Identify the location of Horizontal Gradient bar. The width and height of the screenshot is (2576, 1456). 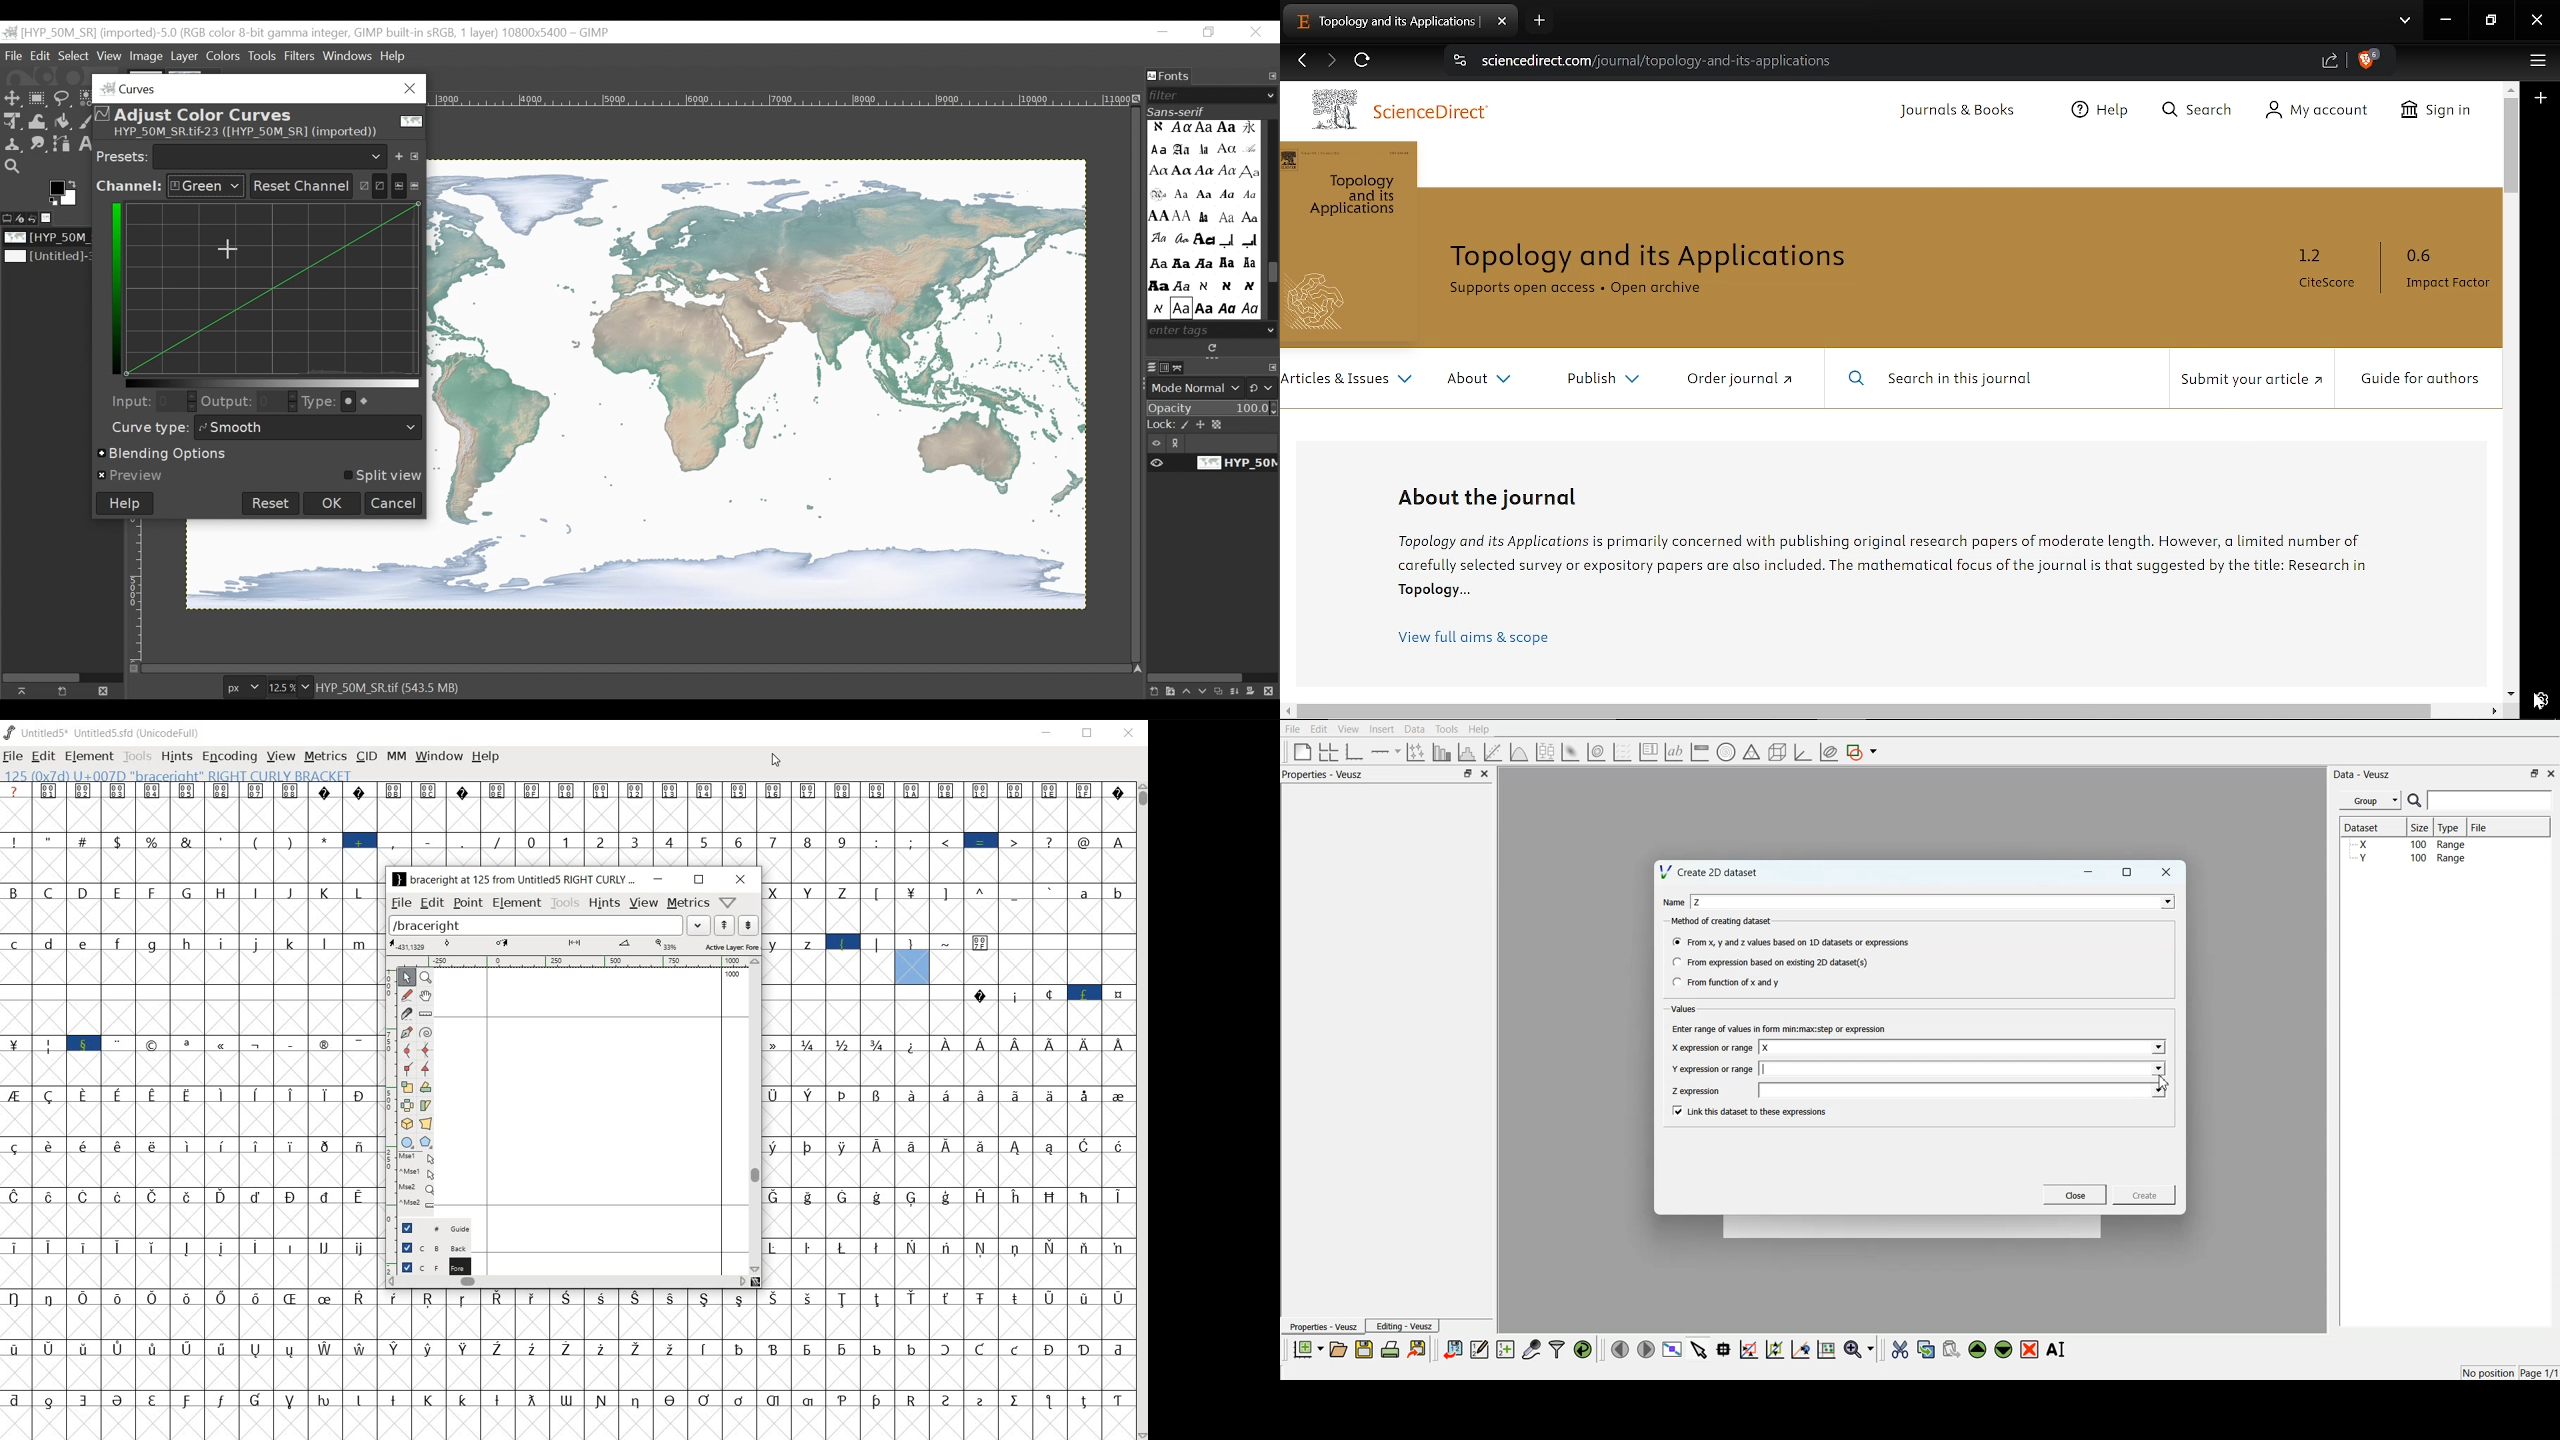
(273, 383).